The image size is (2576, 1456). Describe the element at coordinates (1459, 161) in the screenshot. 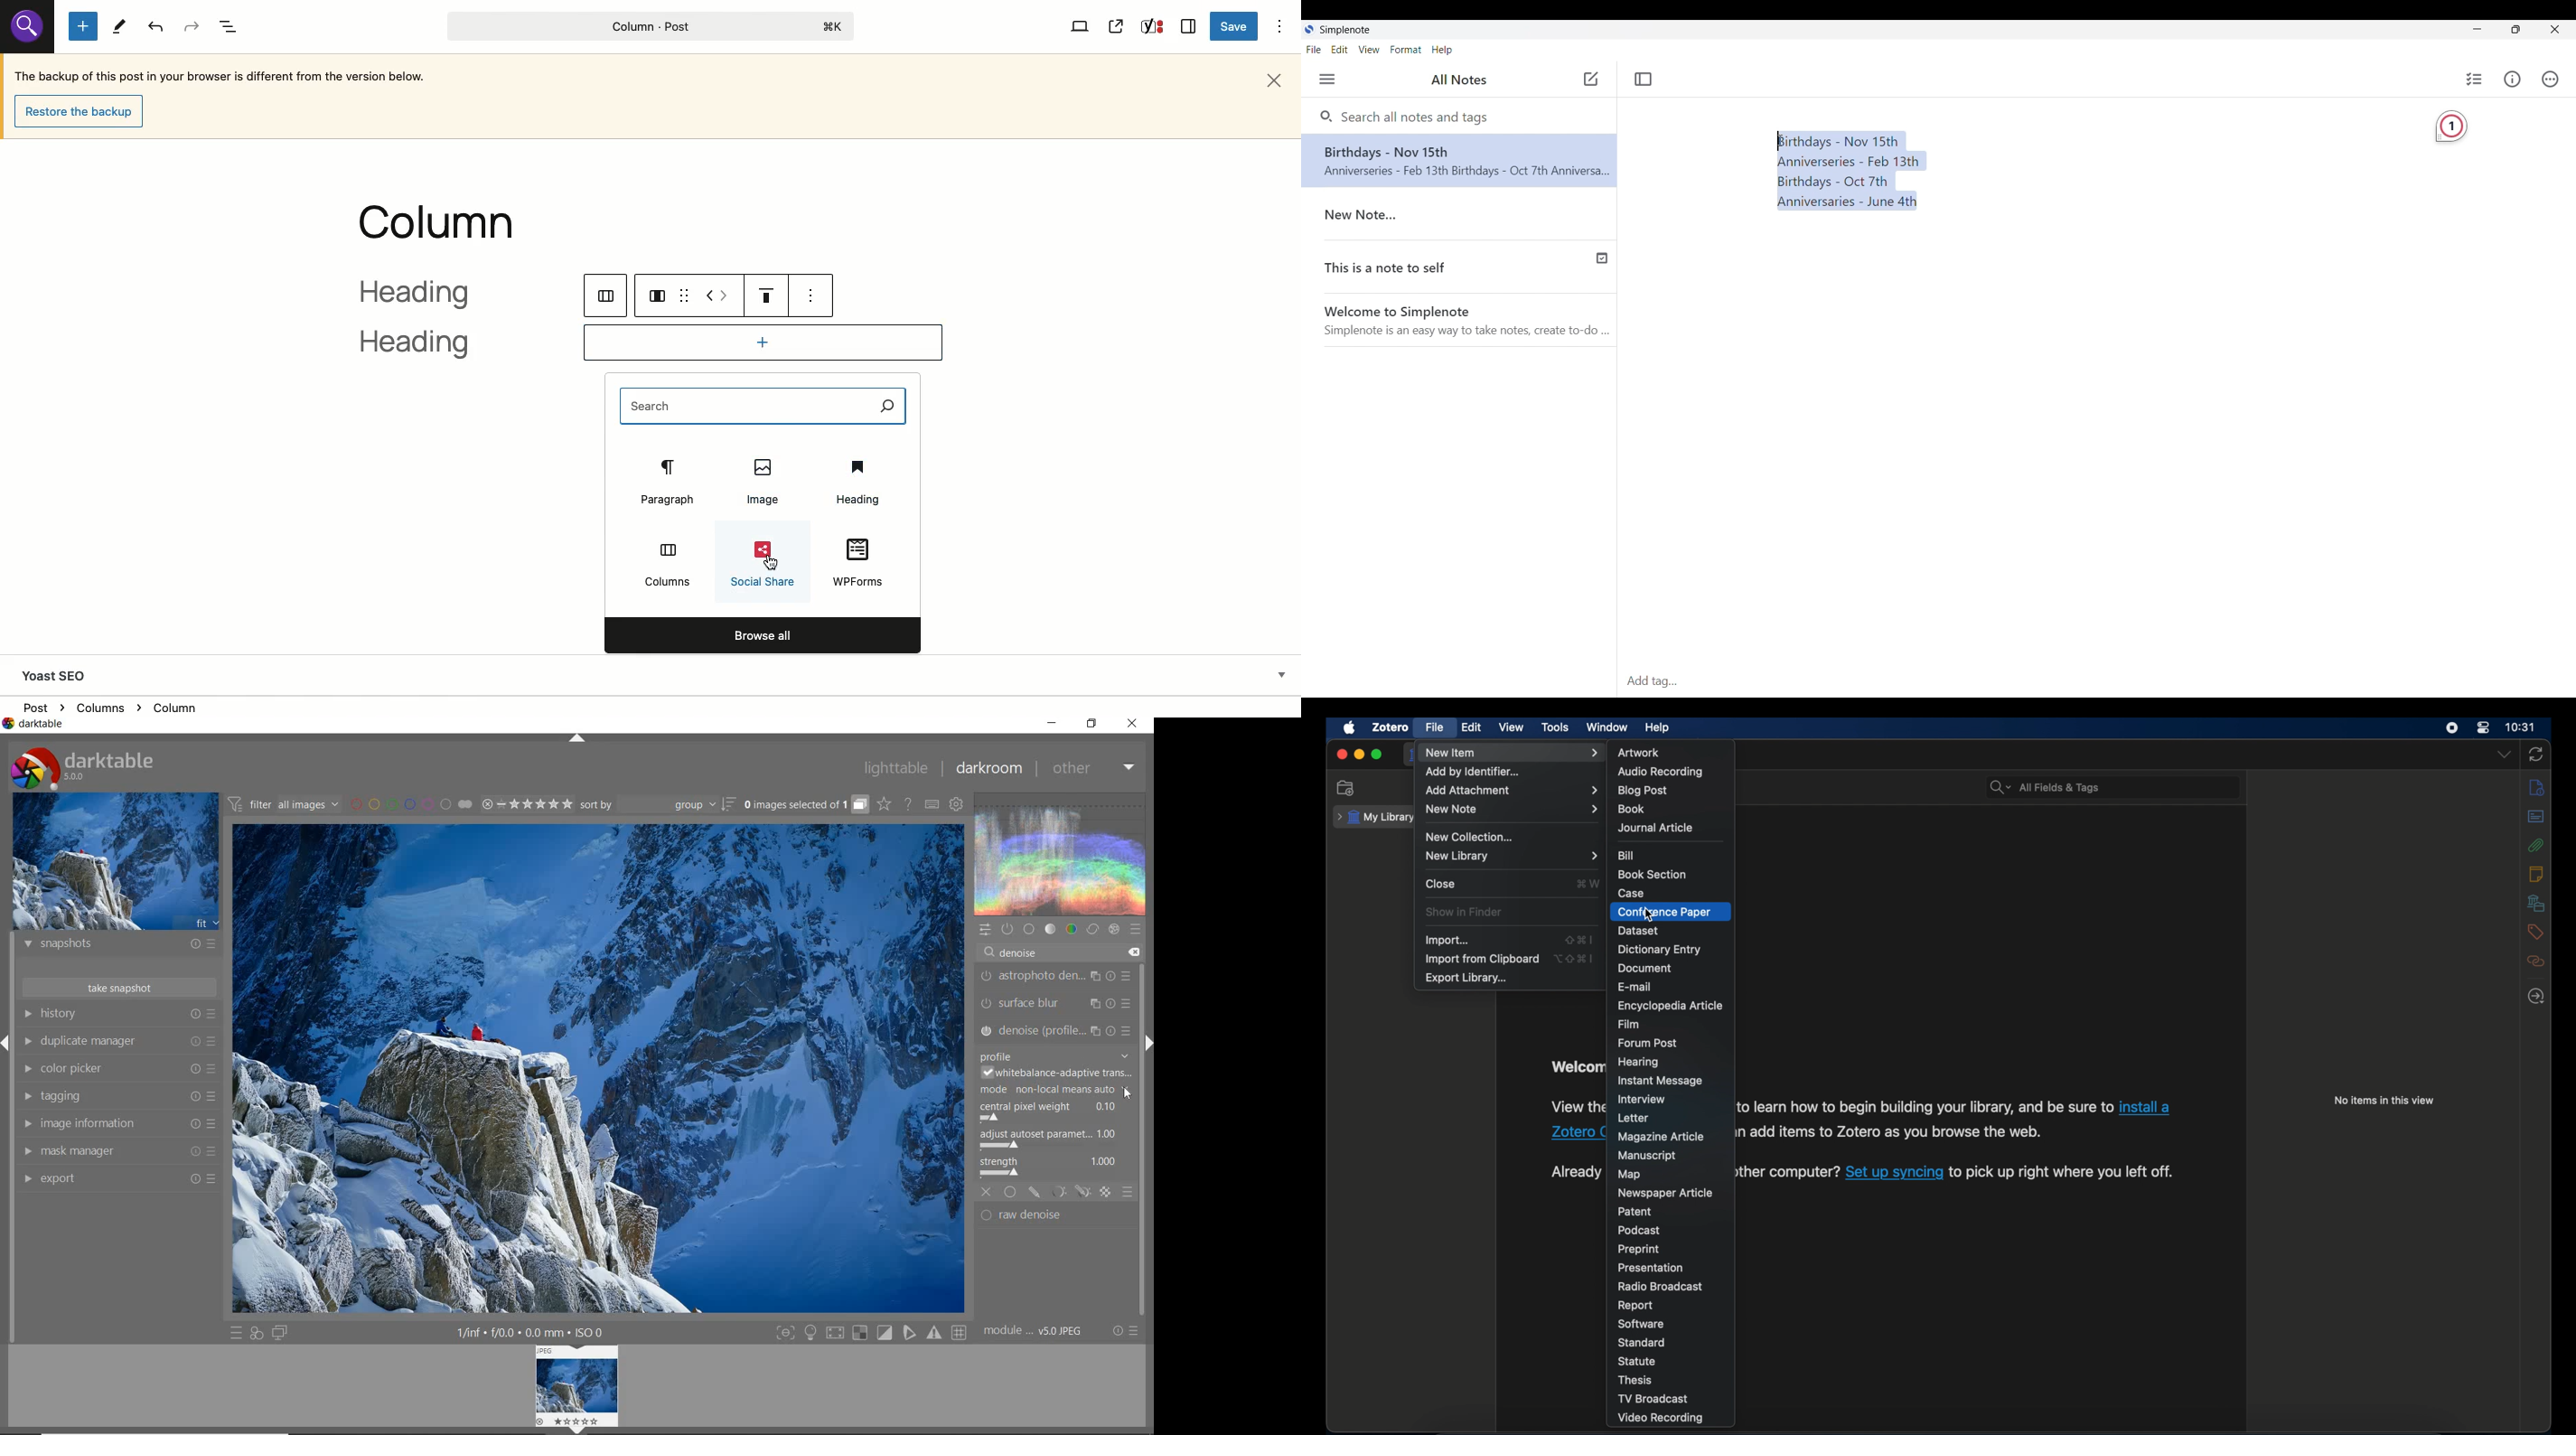

I see `Note text changed` at that location.